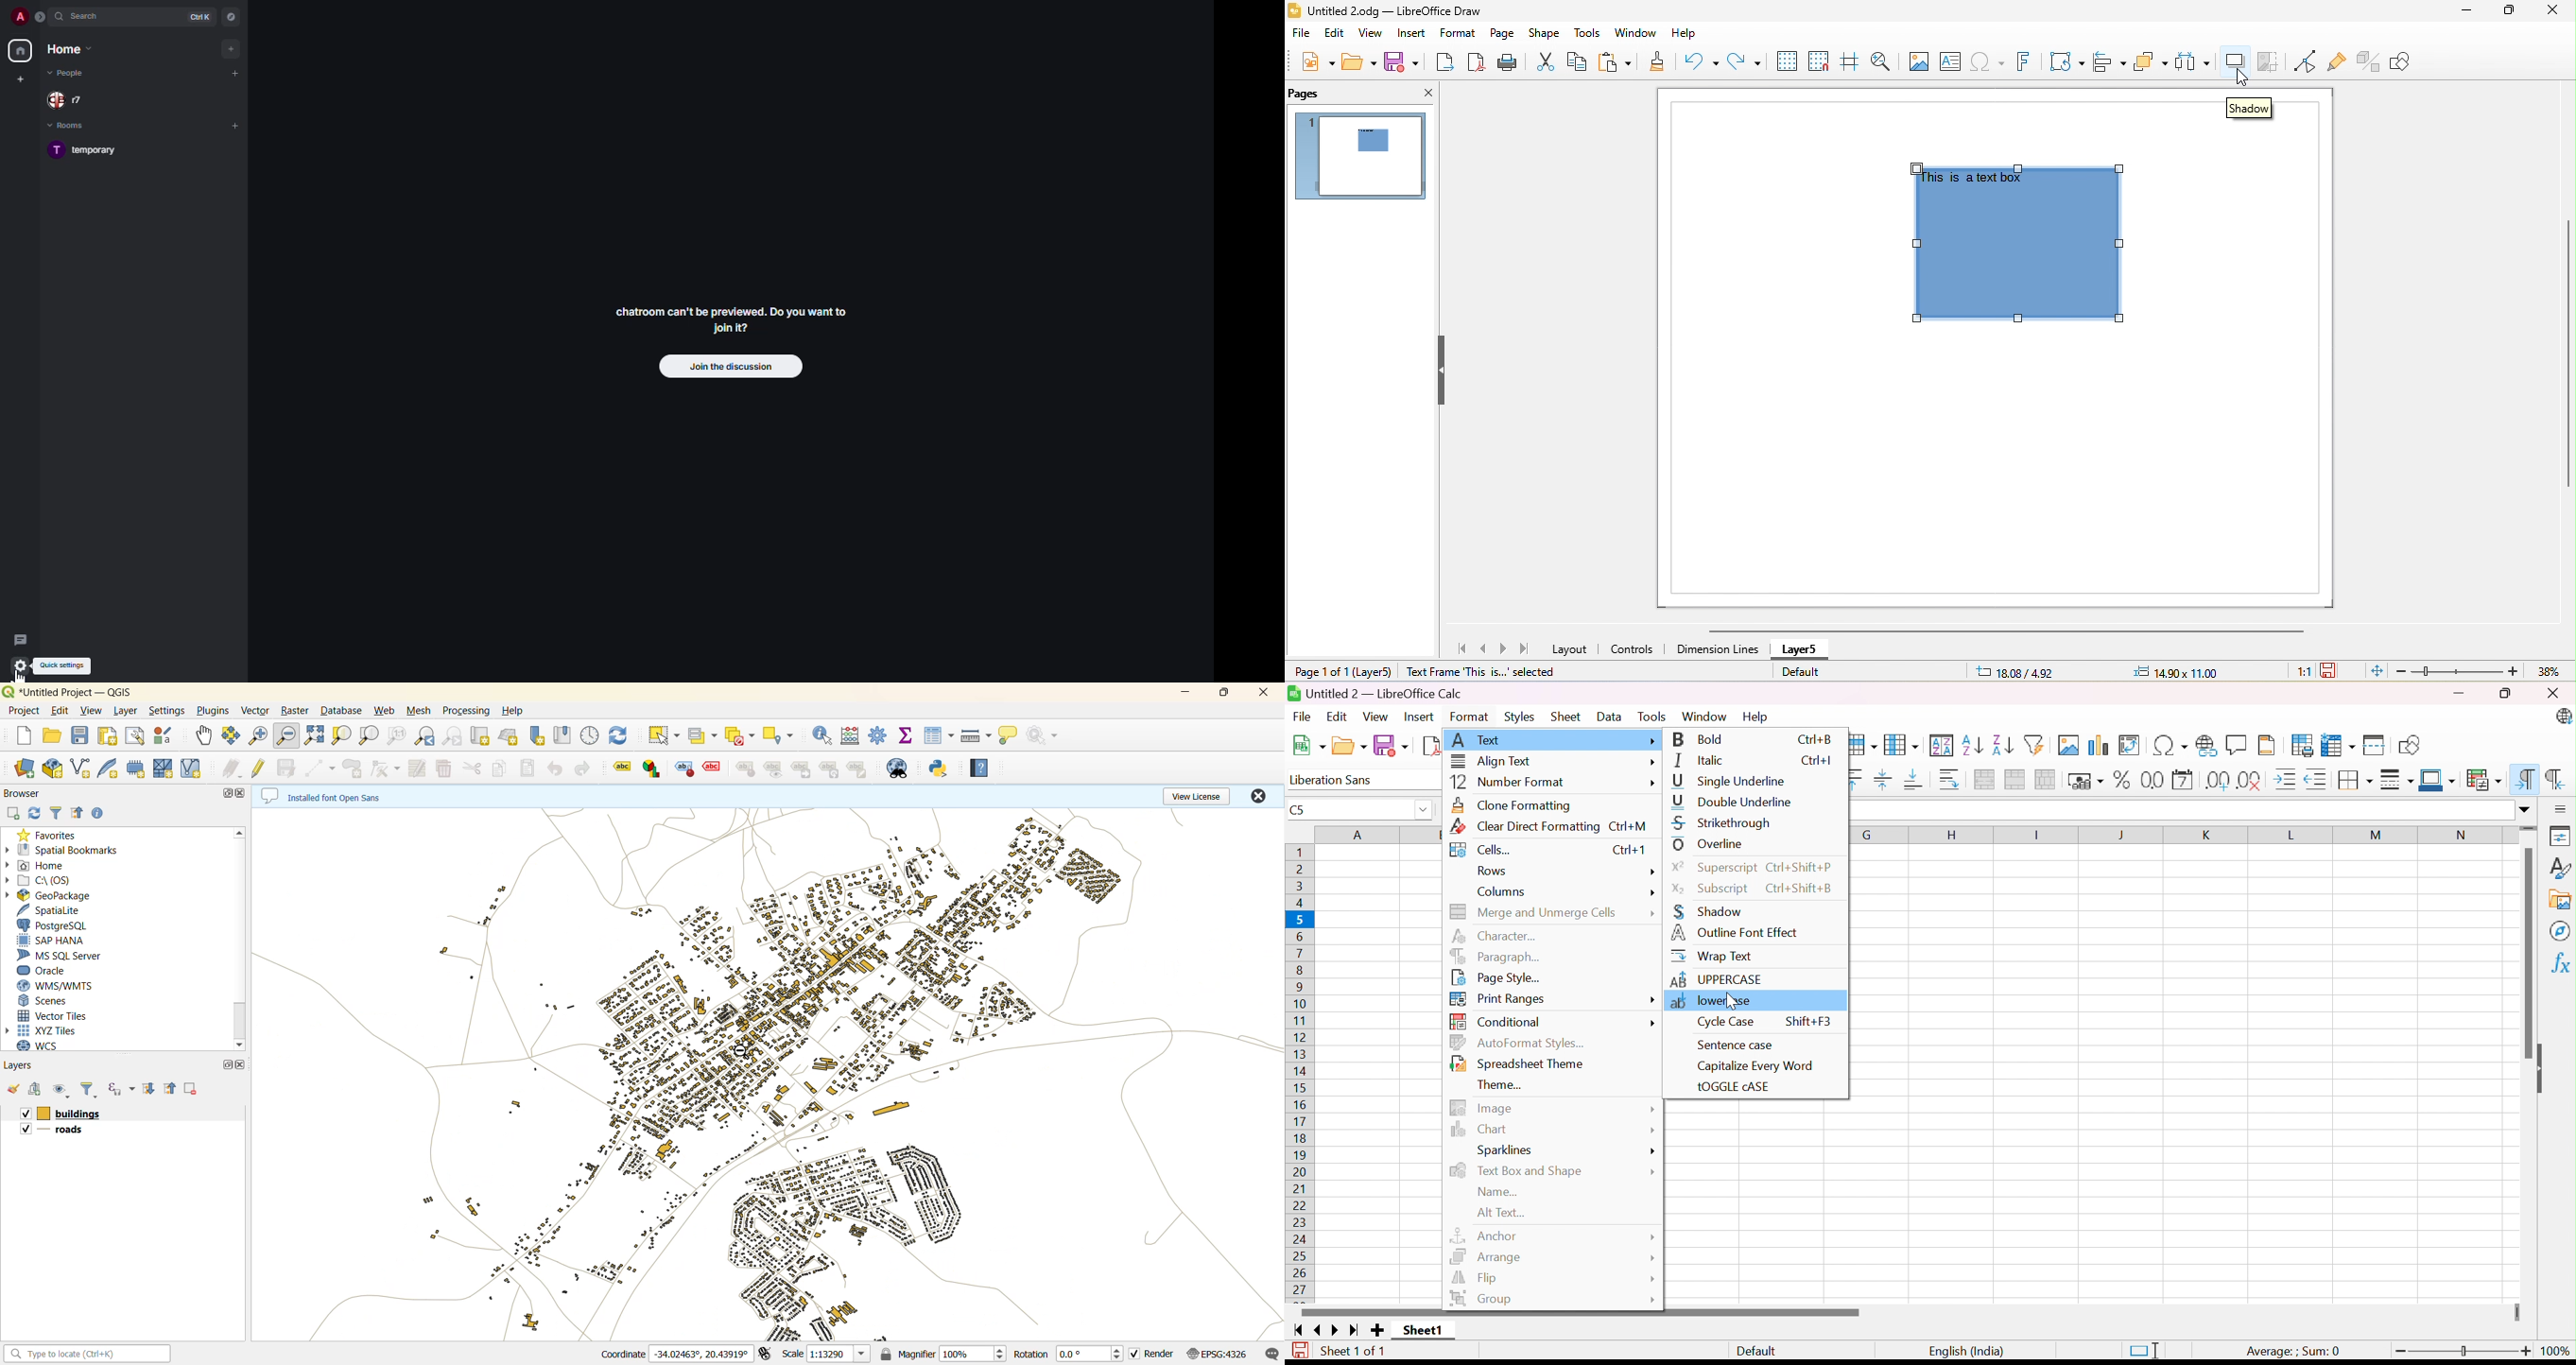 Image resolution: width=2576 pixels, height=1372 pixels. What do you see at coordinates (237, 124) in the screenshot?
I see `add` at bounding box center [237, 124].